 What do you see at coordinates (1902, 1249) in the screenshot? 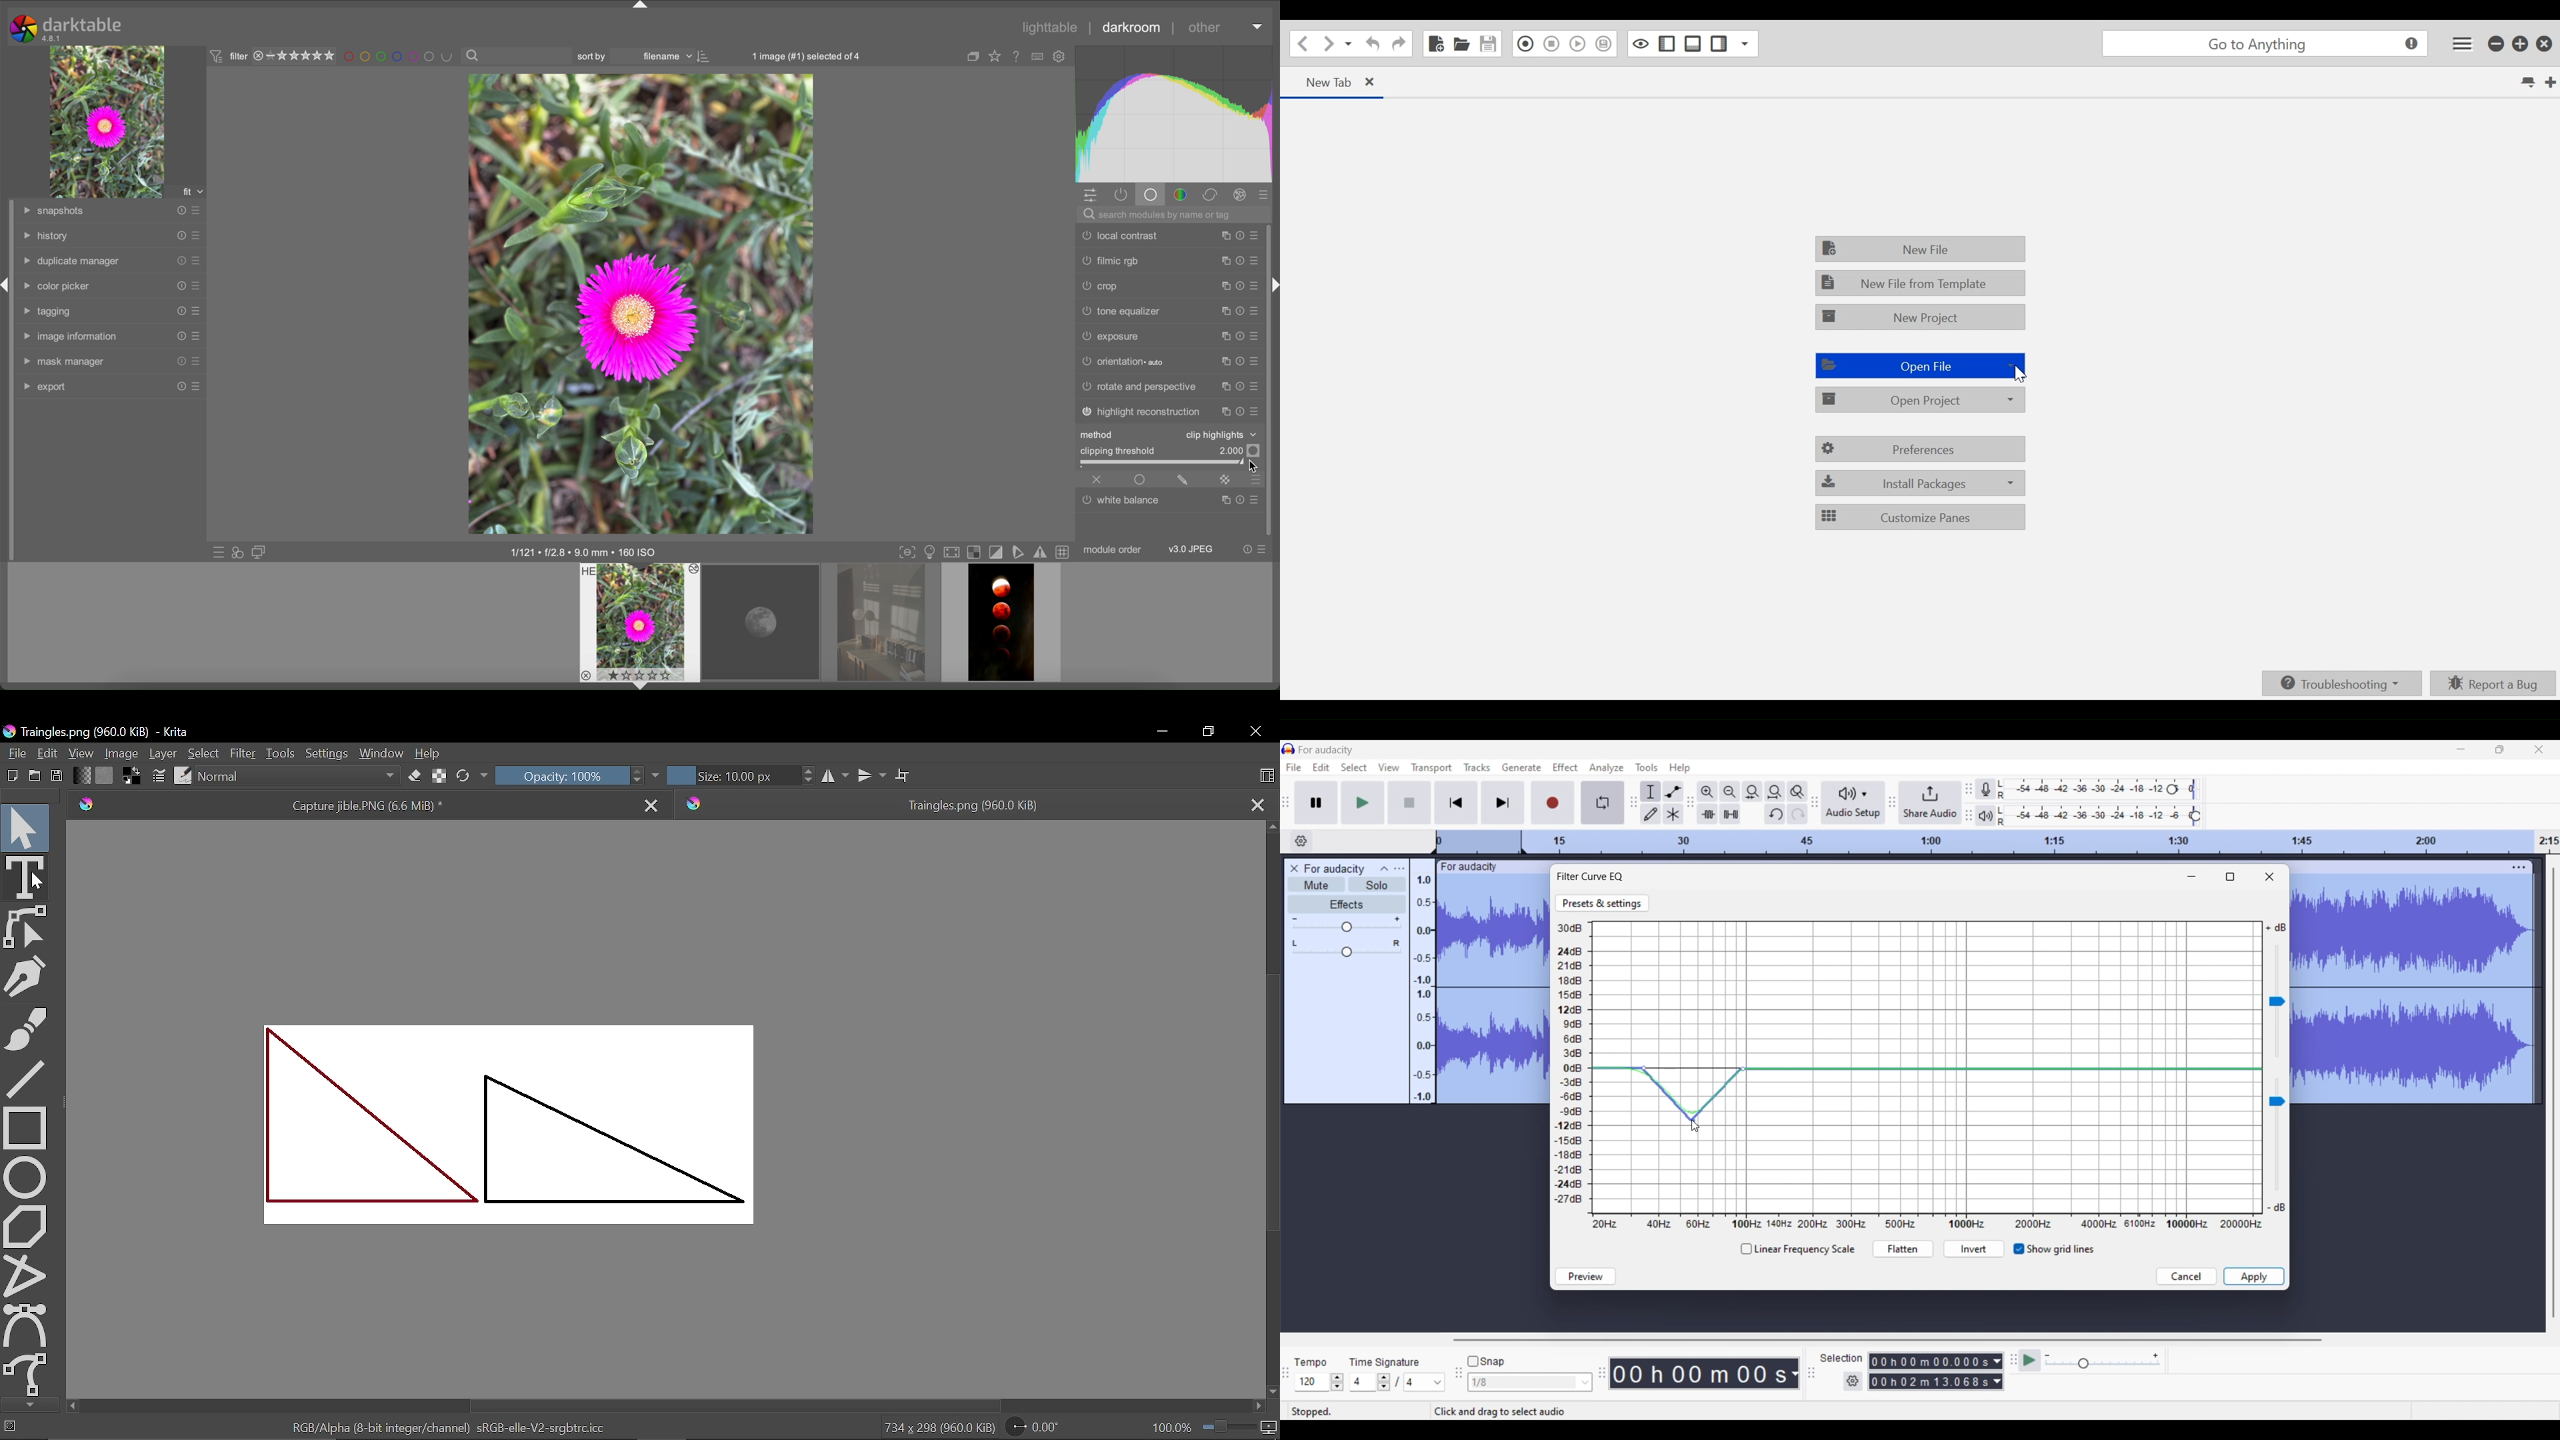
I see `Flatten curve` at bounding box center [1902, 1249].